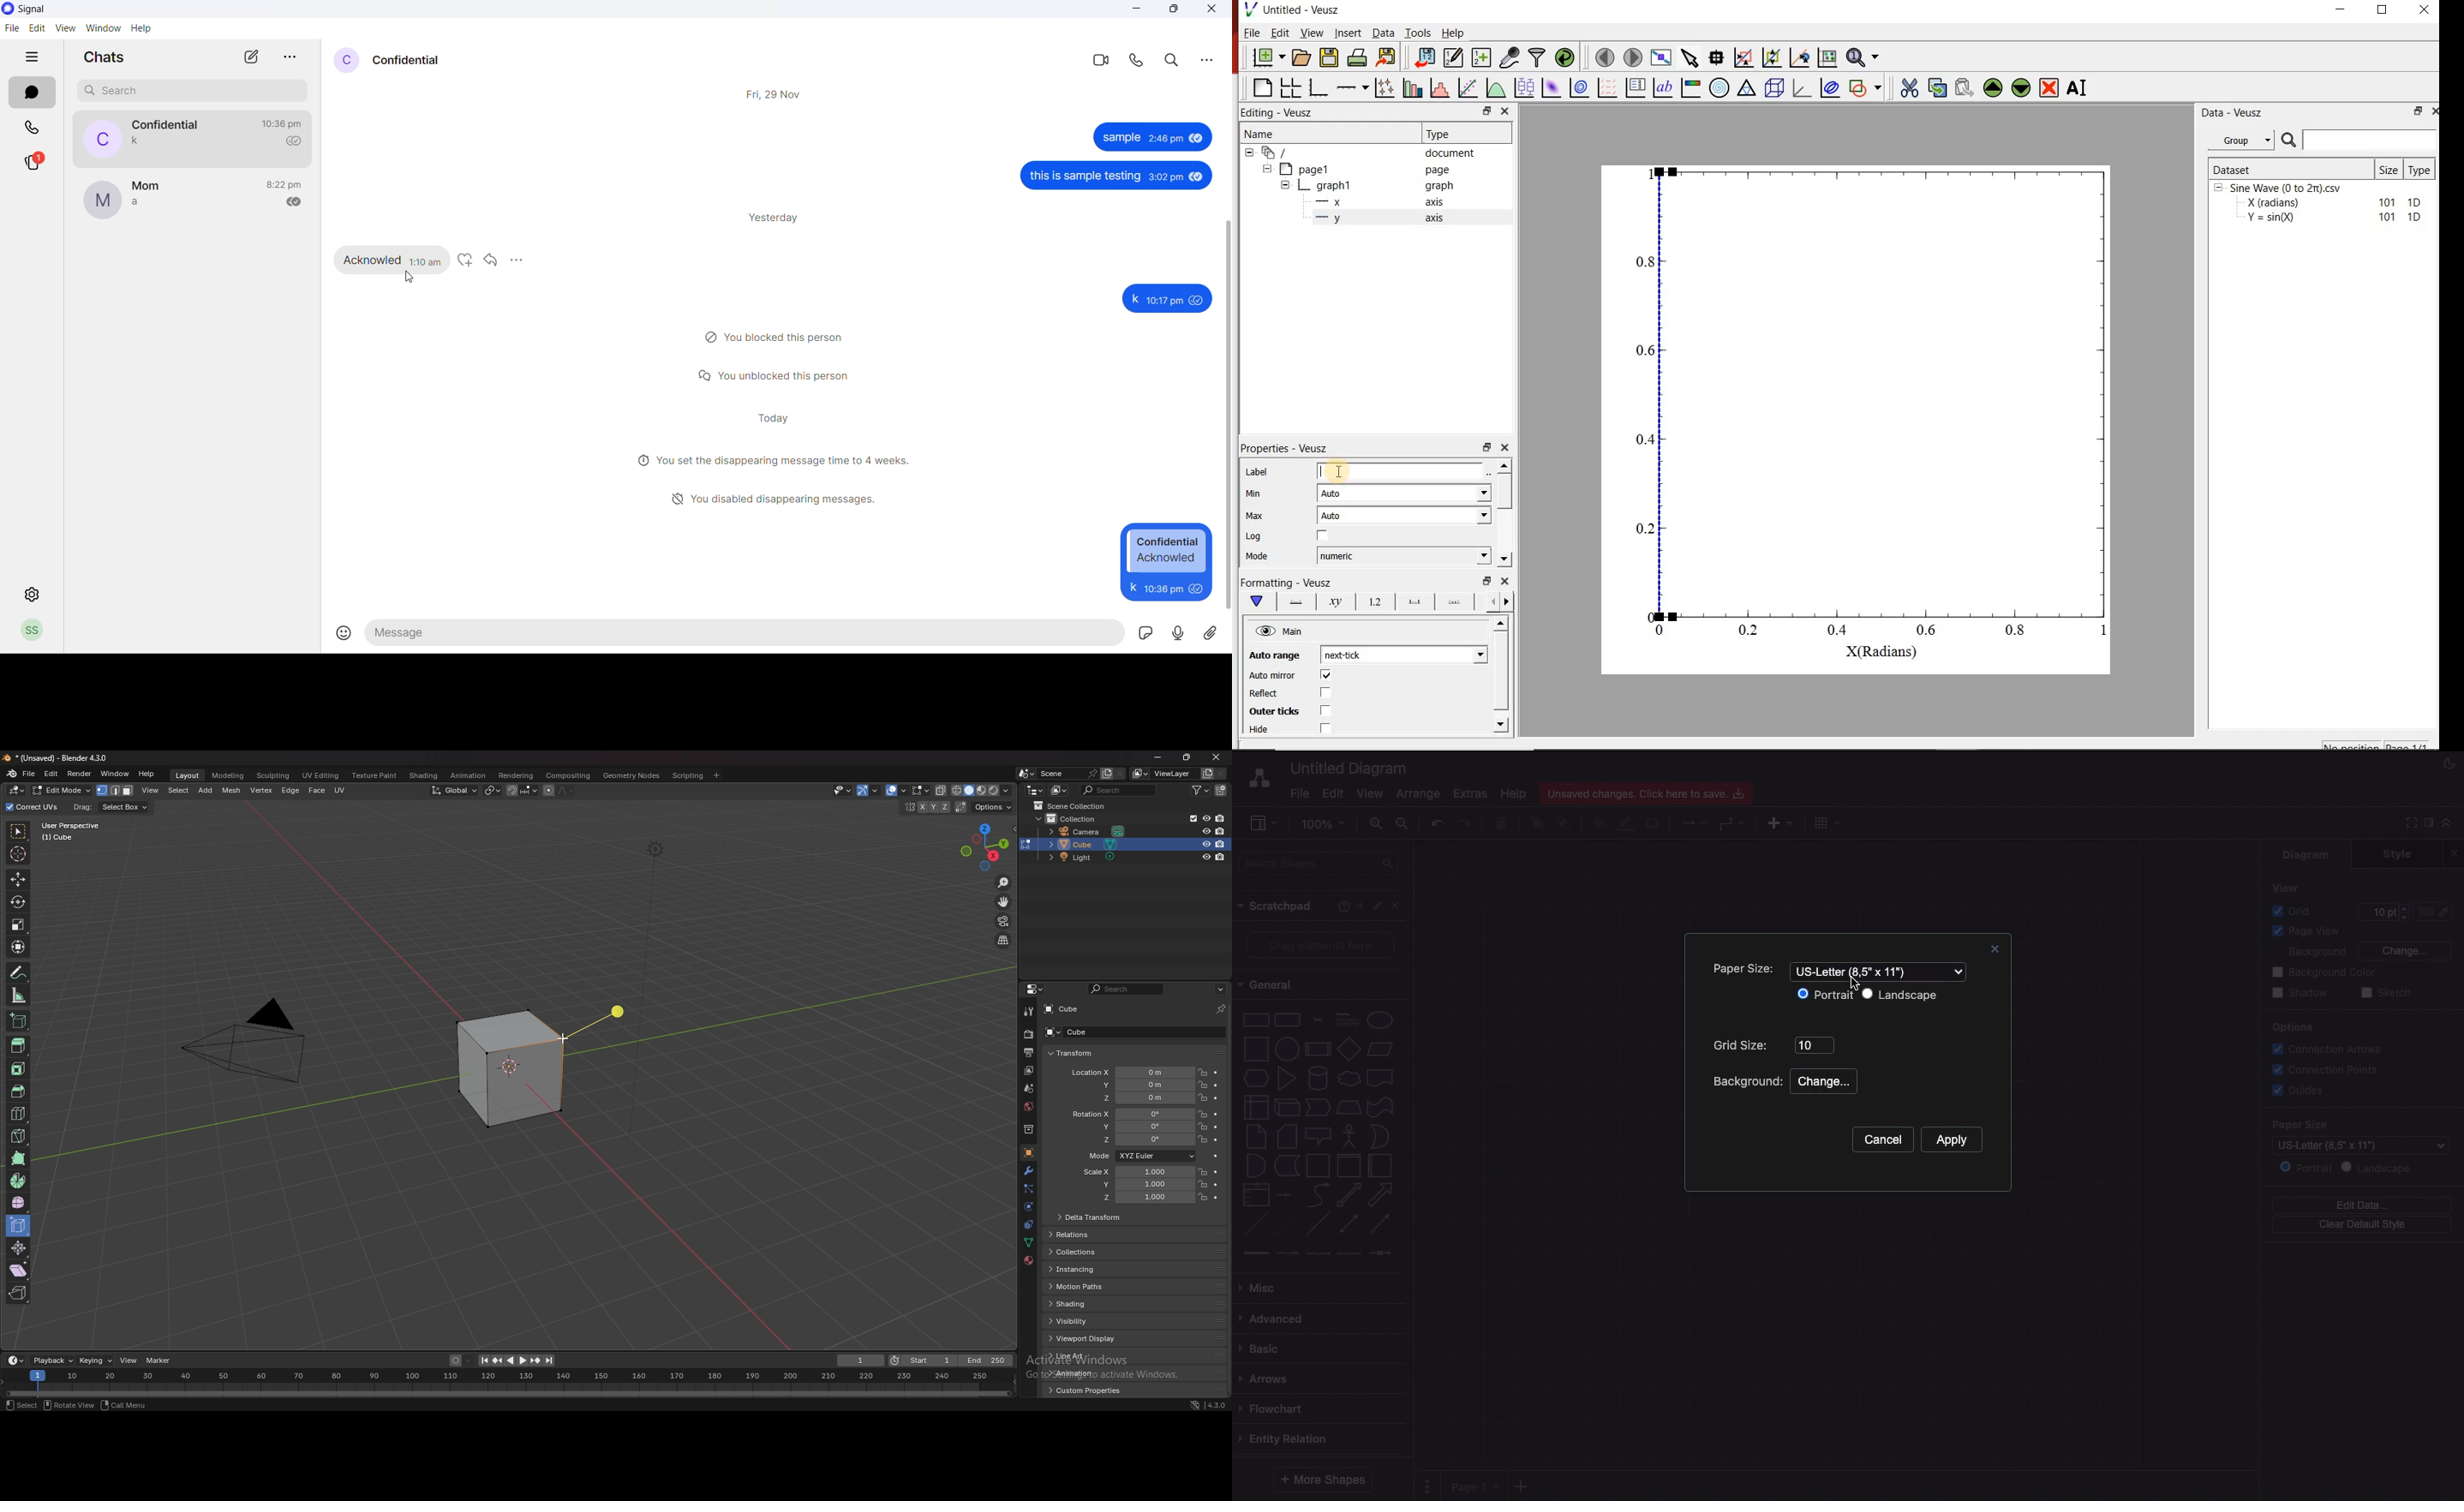 This screenshot has height=1512, width=2464. Describe the element at coordinates (454, 790) in the screenshot. I see `transformation orientation` at that location.